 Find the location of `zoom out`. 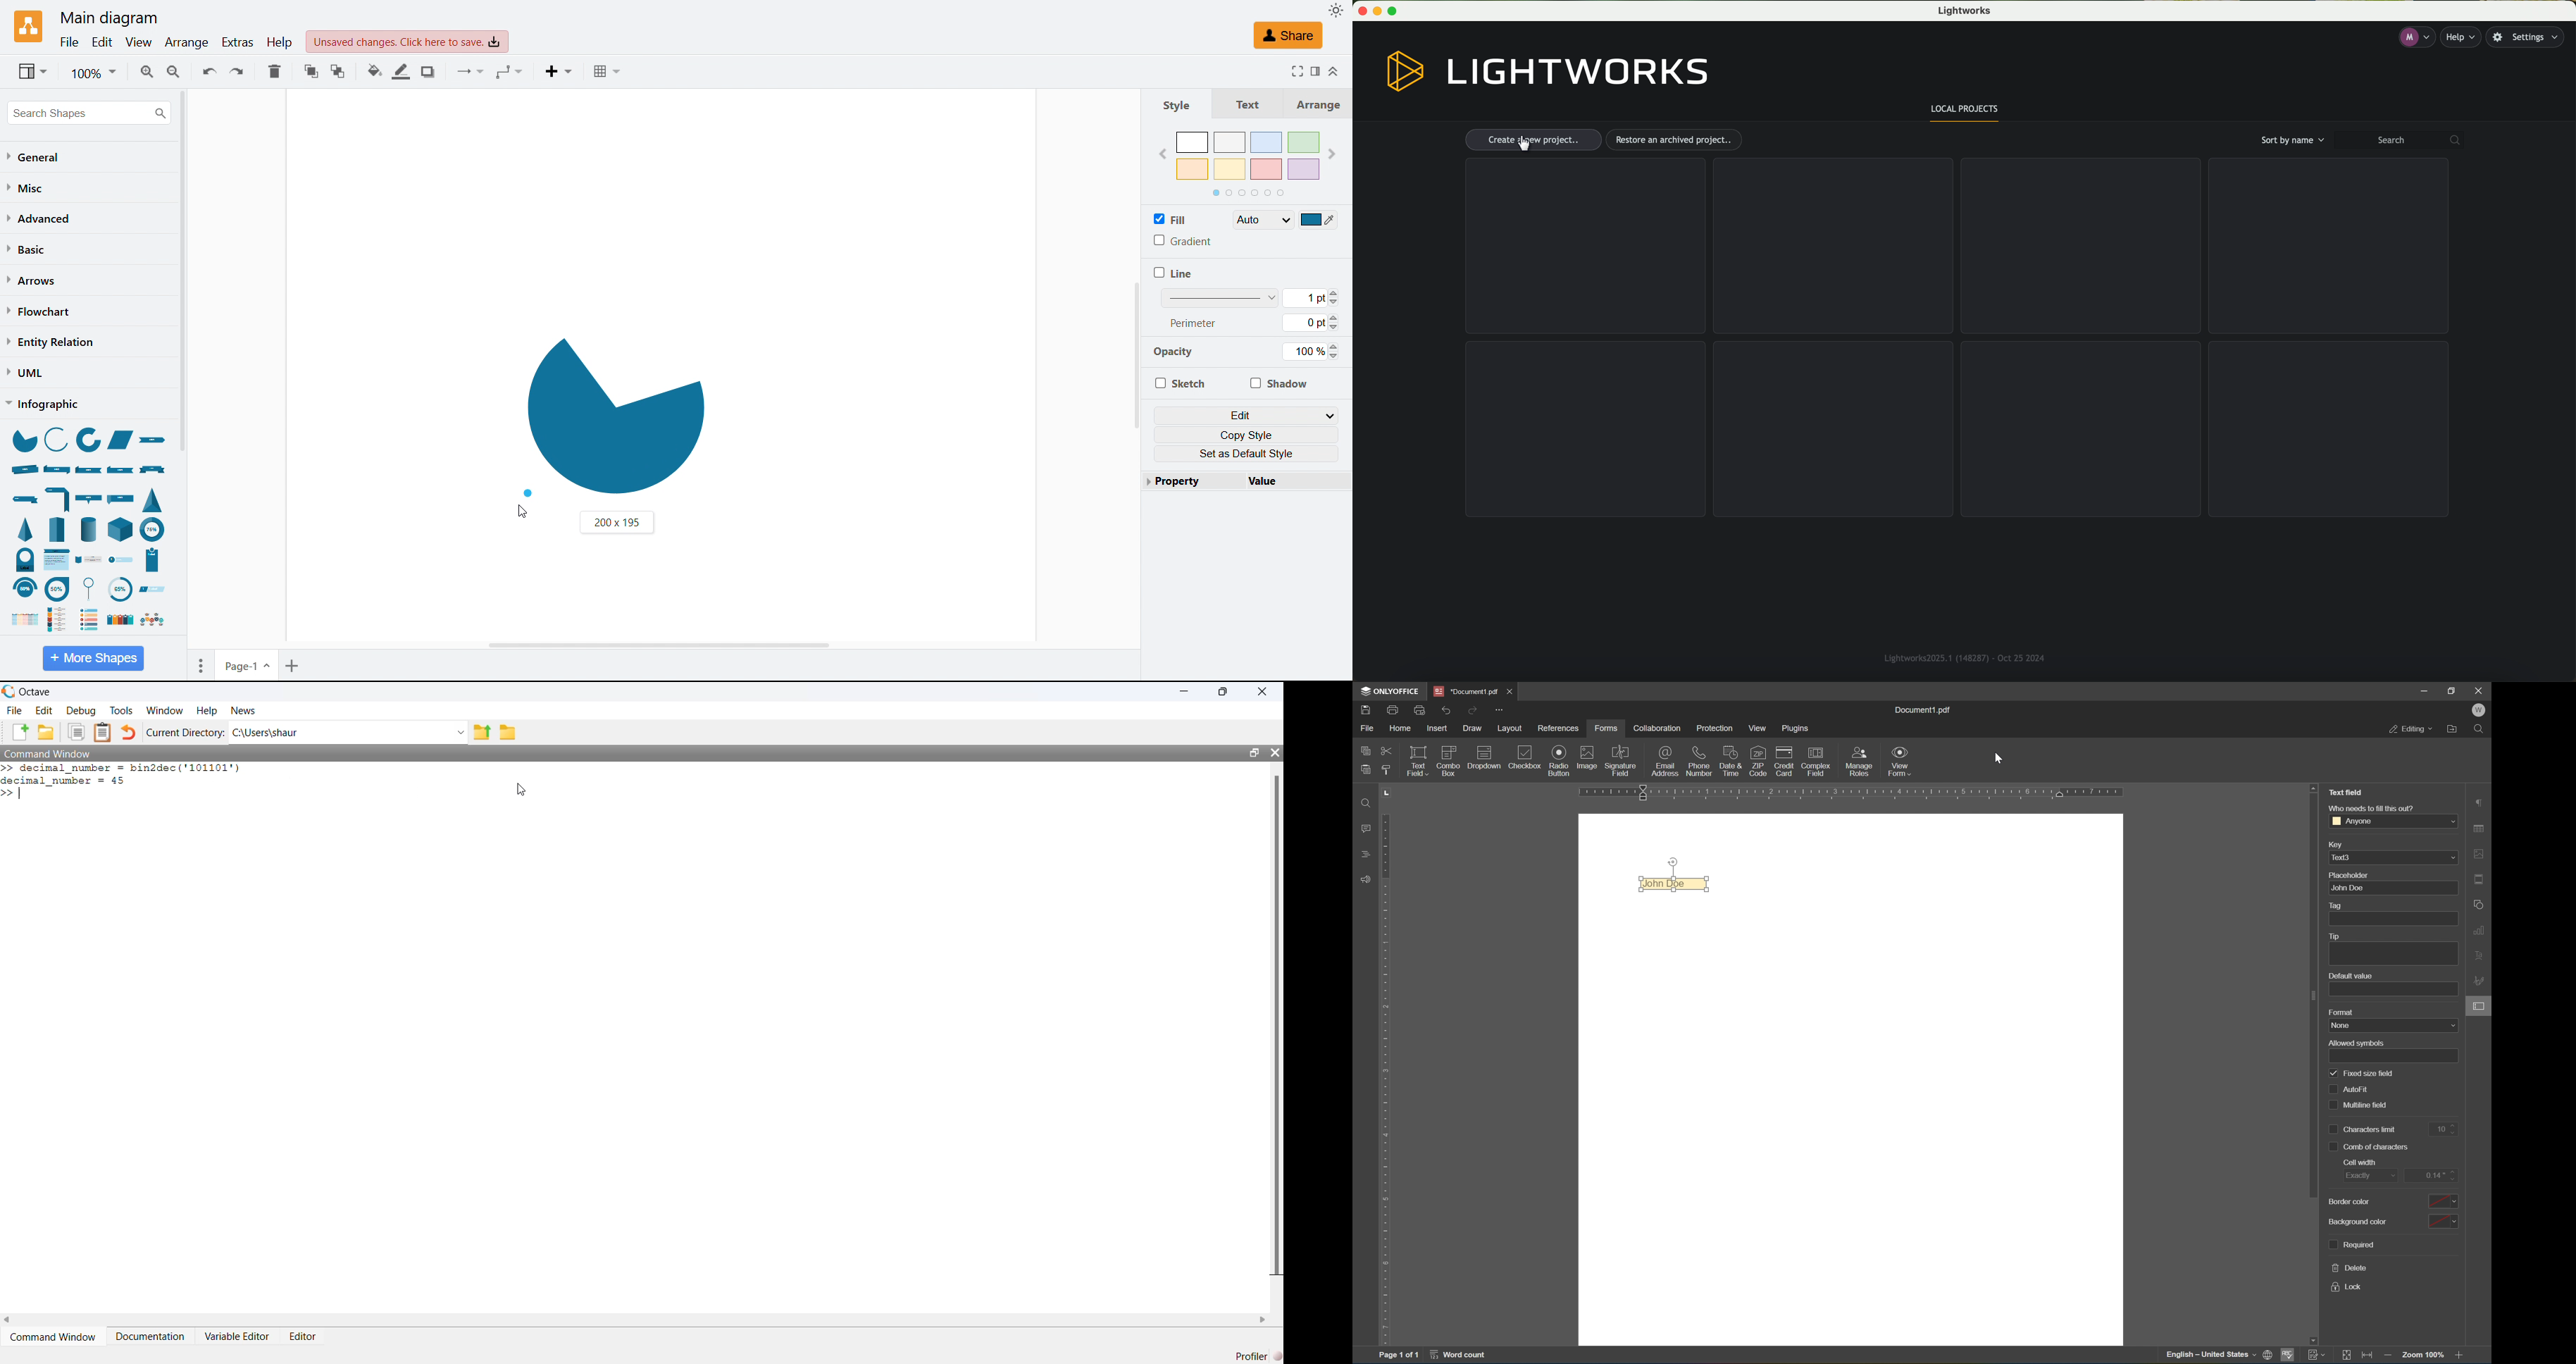

zoom out is located at coordinates (2389, 1357).